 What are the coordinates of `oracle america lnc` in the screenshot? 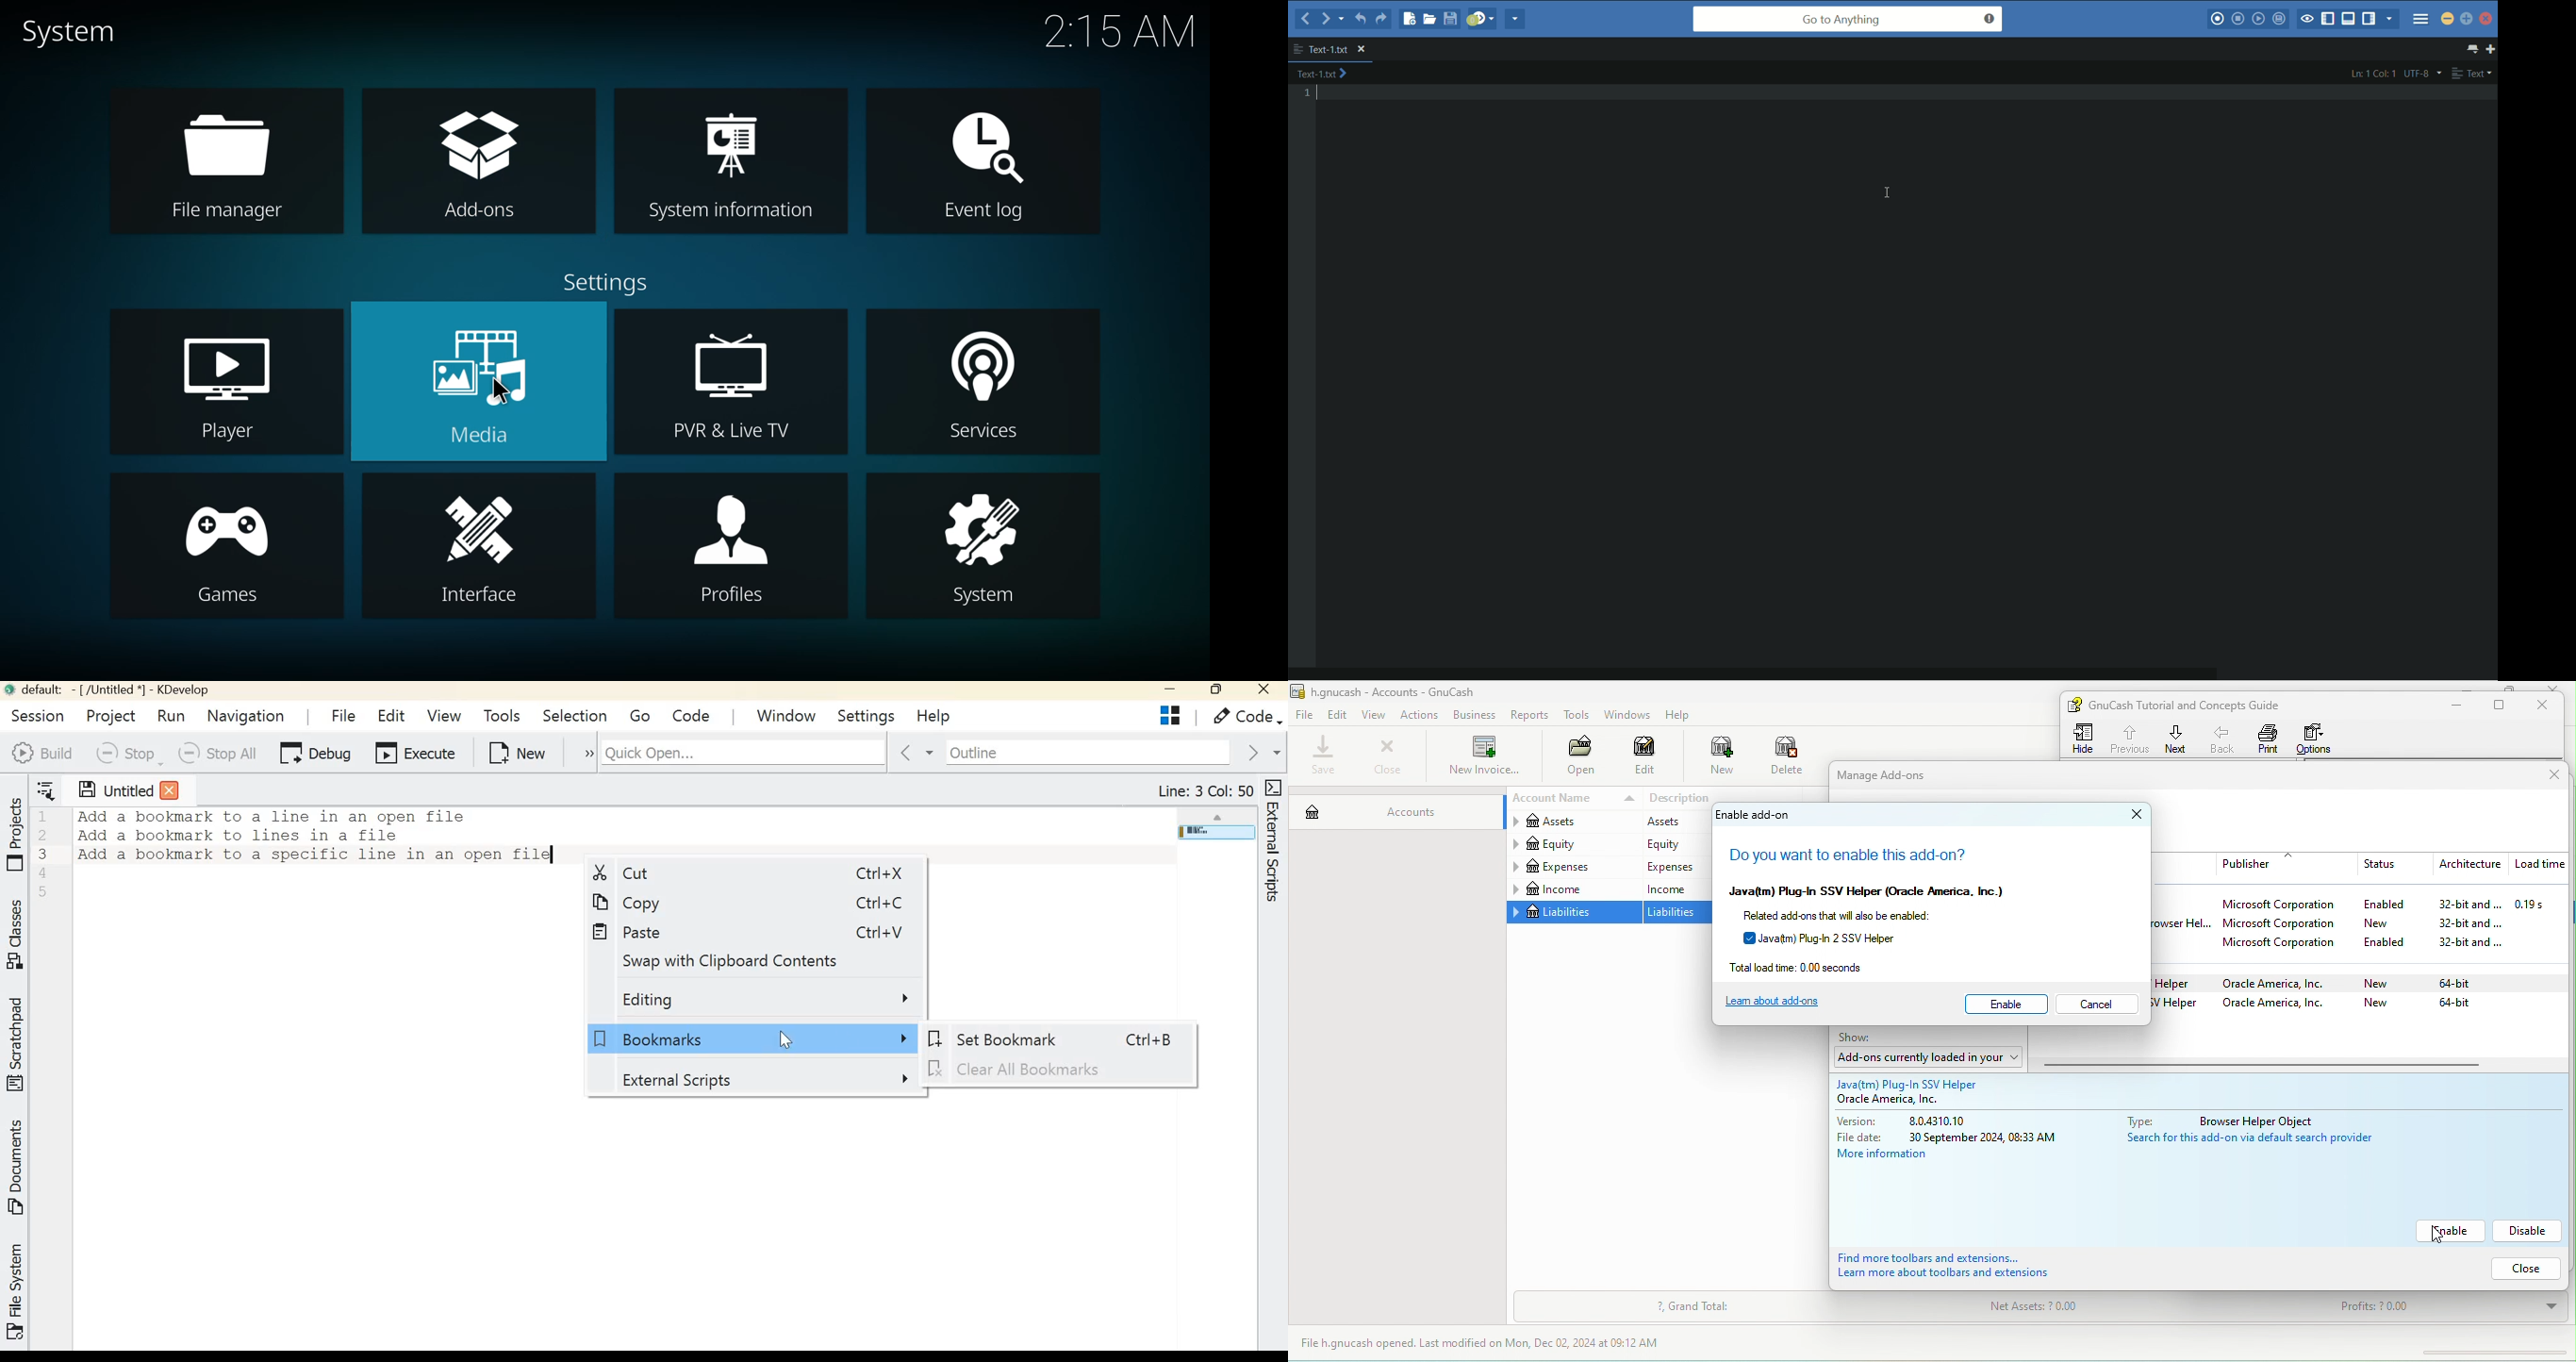 It's located at (1914, 1100).